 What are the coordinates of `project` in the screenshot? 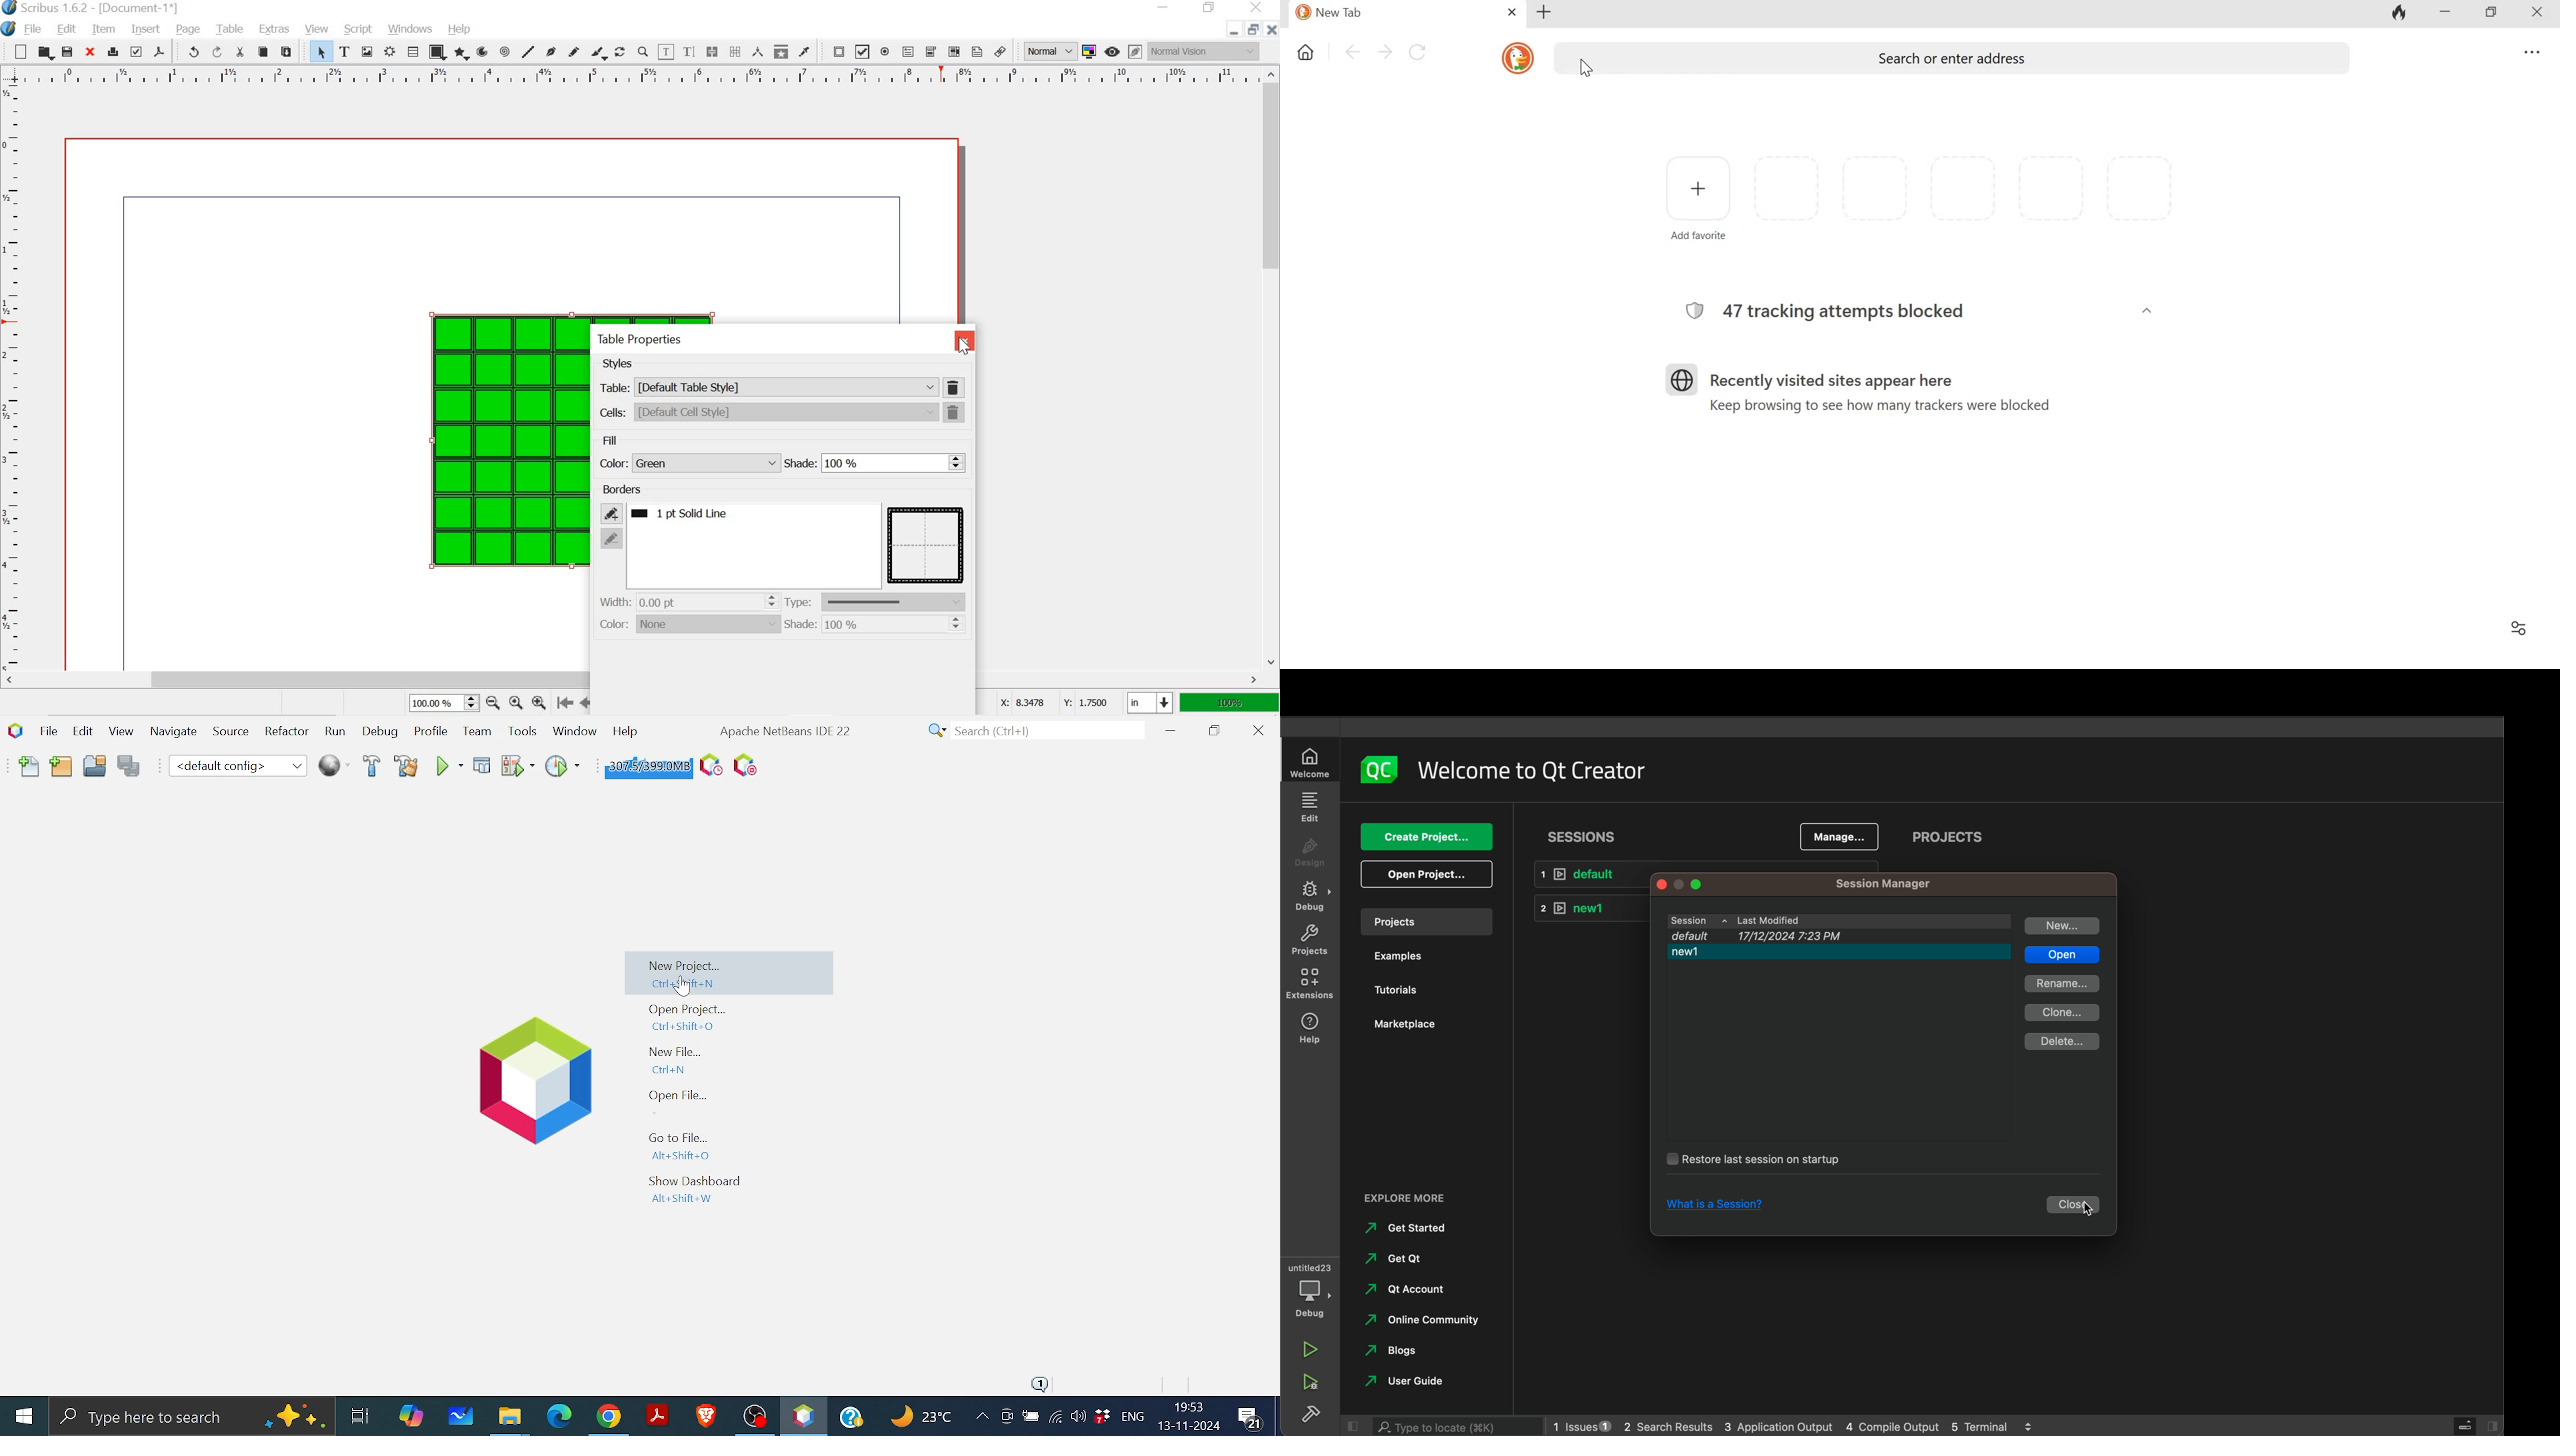 It's located at (1426, 921).